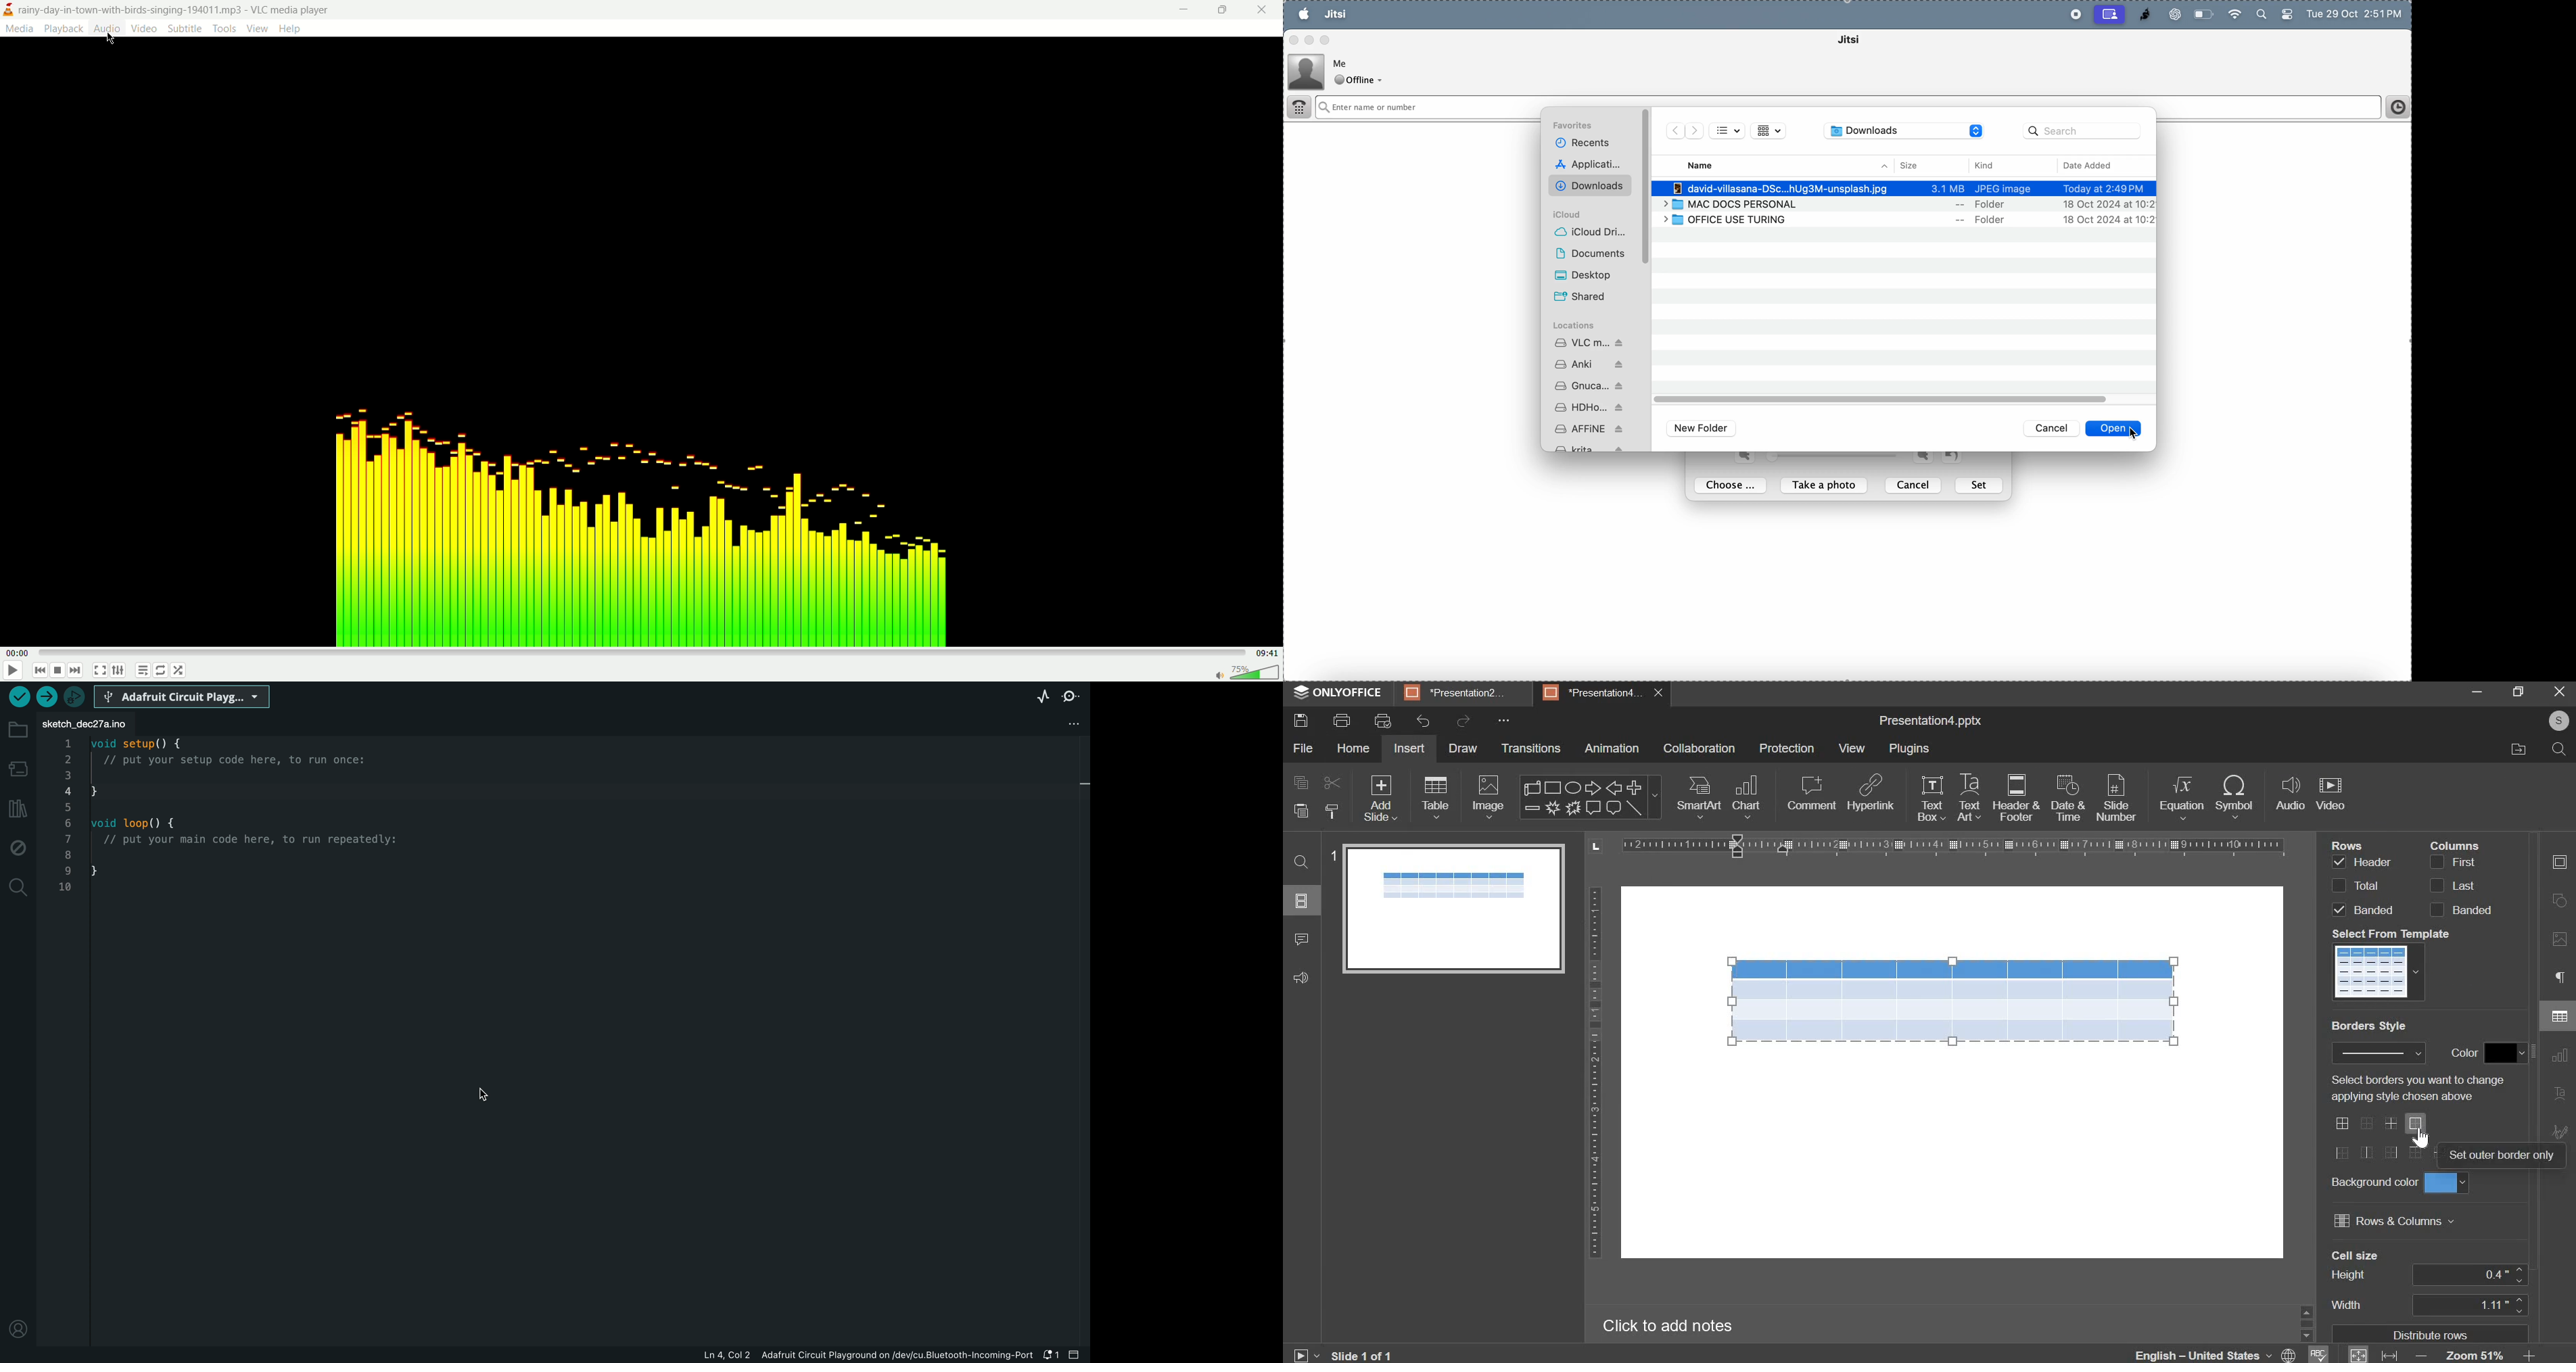  Describe the element at coordinates (2360, 1356) in the screenshot. I see `fit to slide` at that location.